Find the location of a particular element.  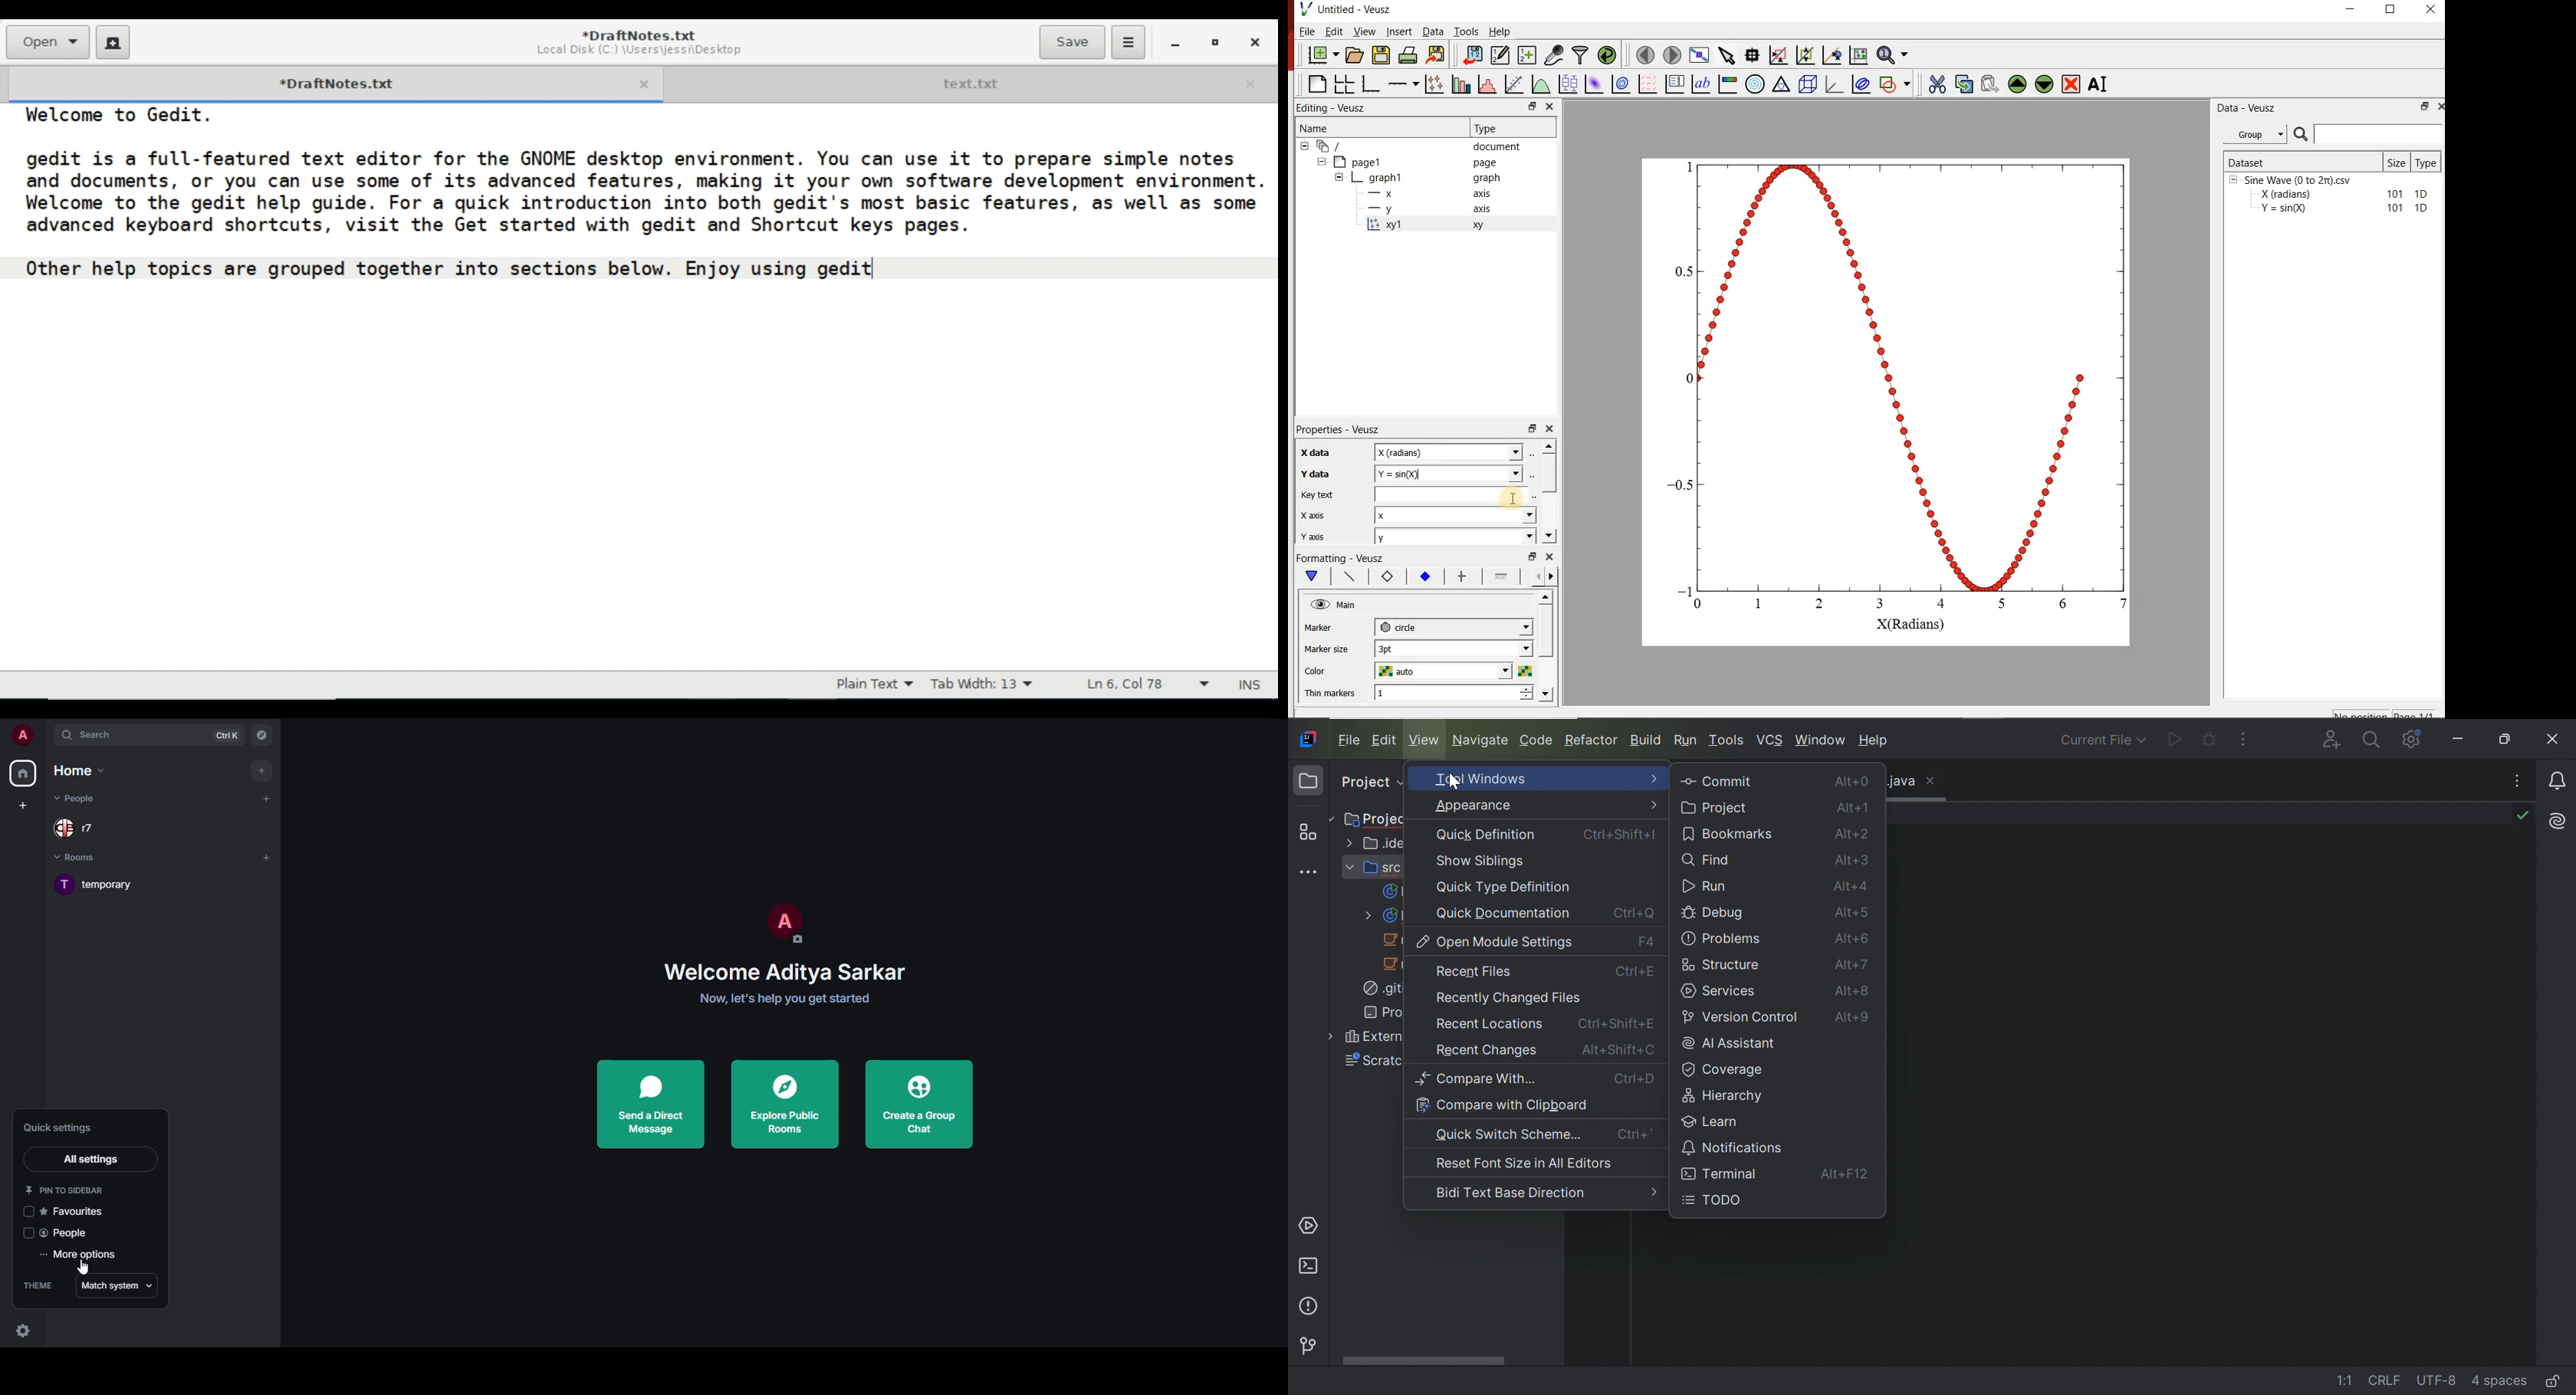

textbox is located at coordinates (1453, 473).